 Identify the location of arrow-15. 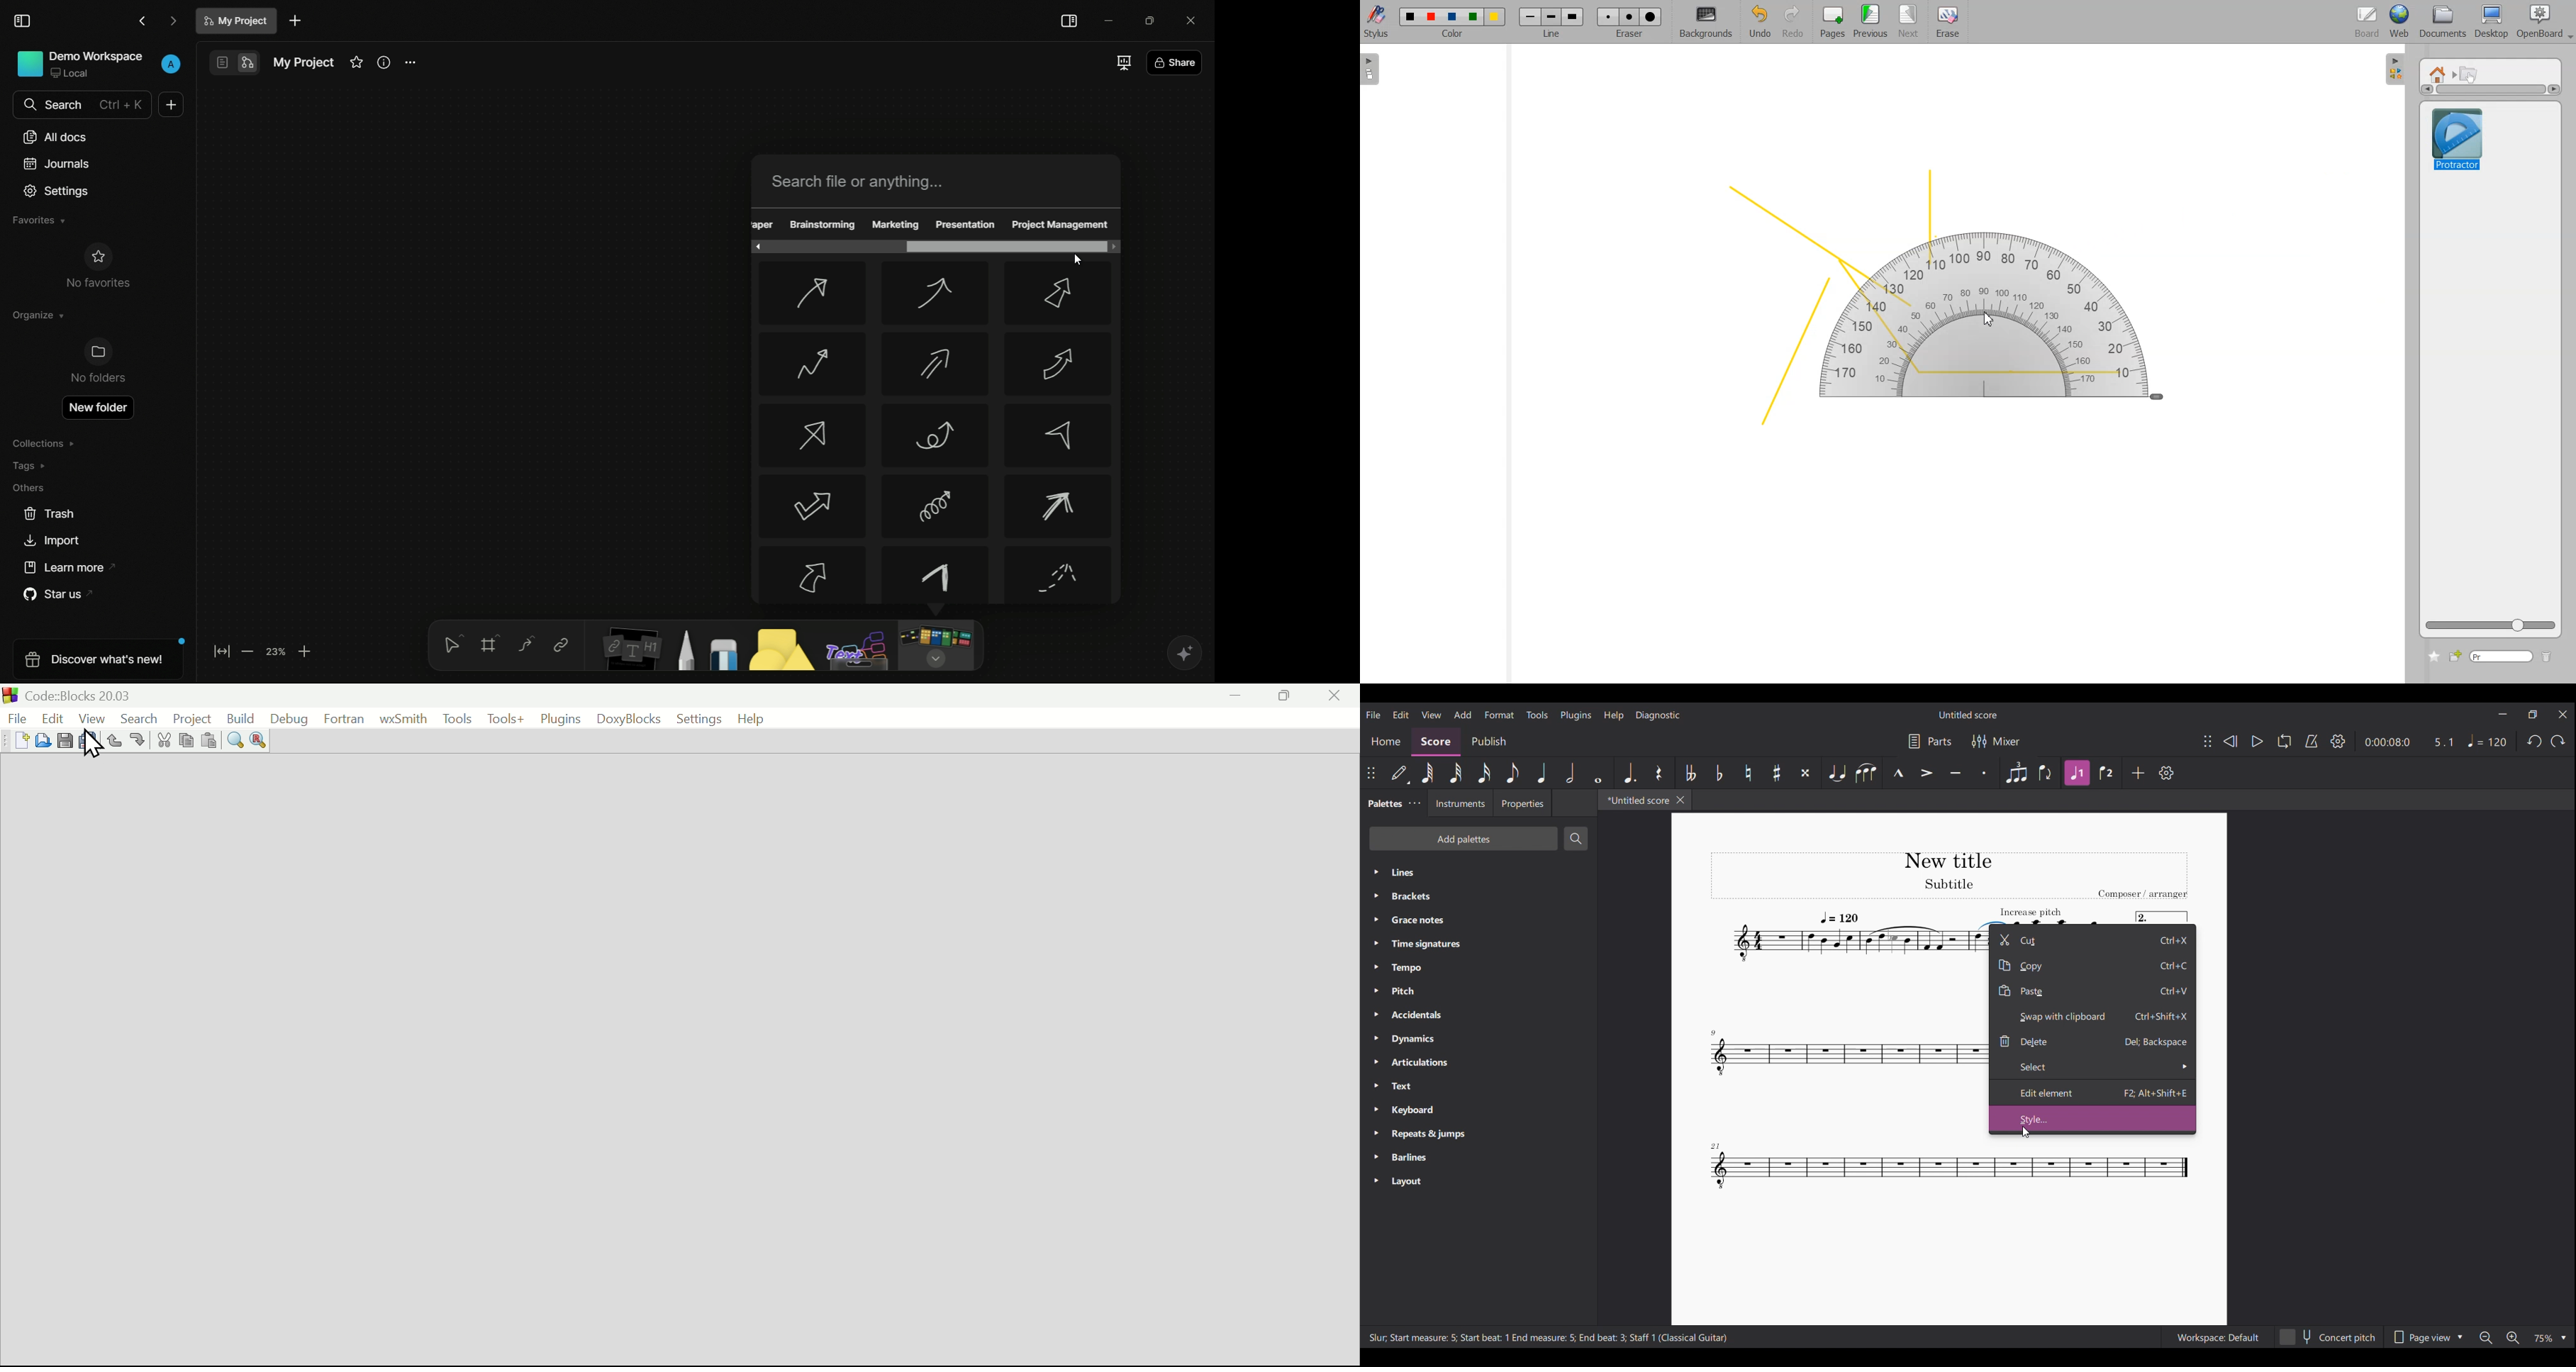
(1060, 576).